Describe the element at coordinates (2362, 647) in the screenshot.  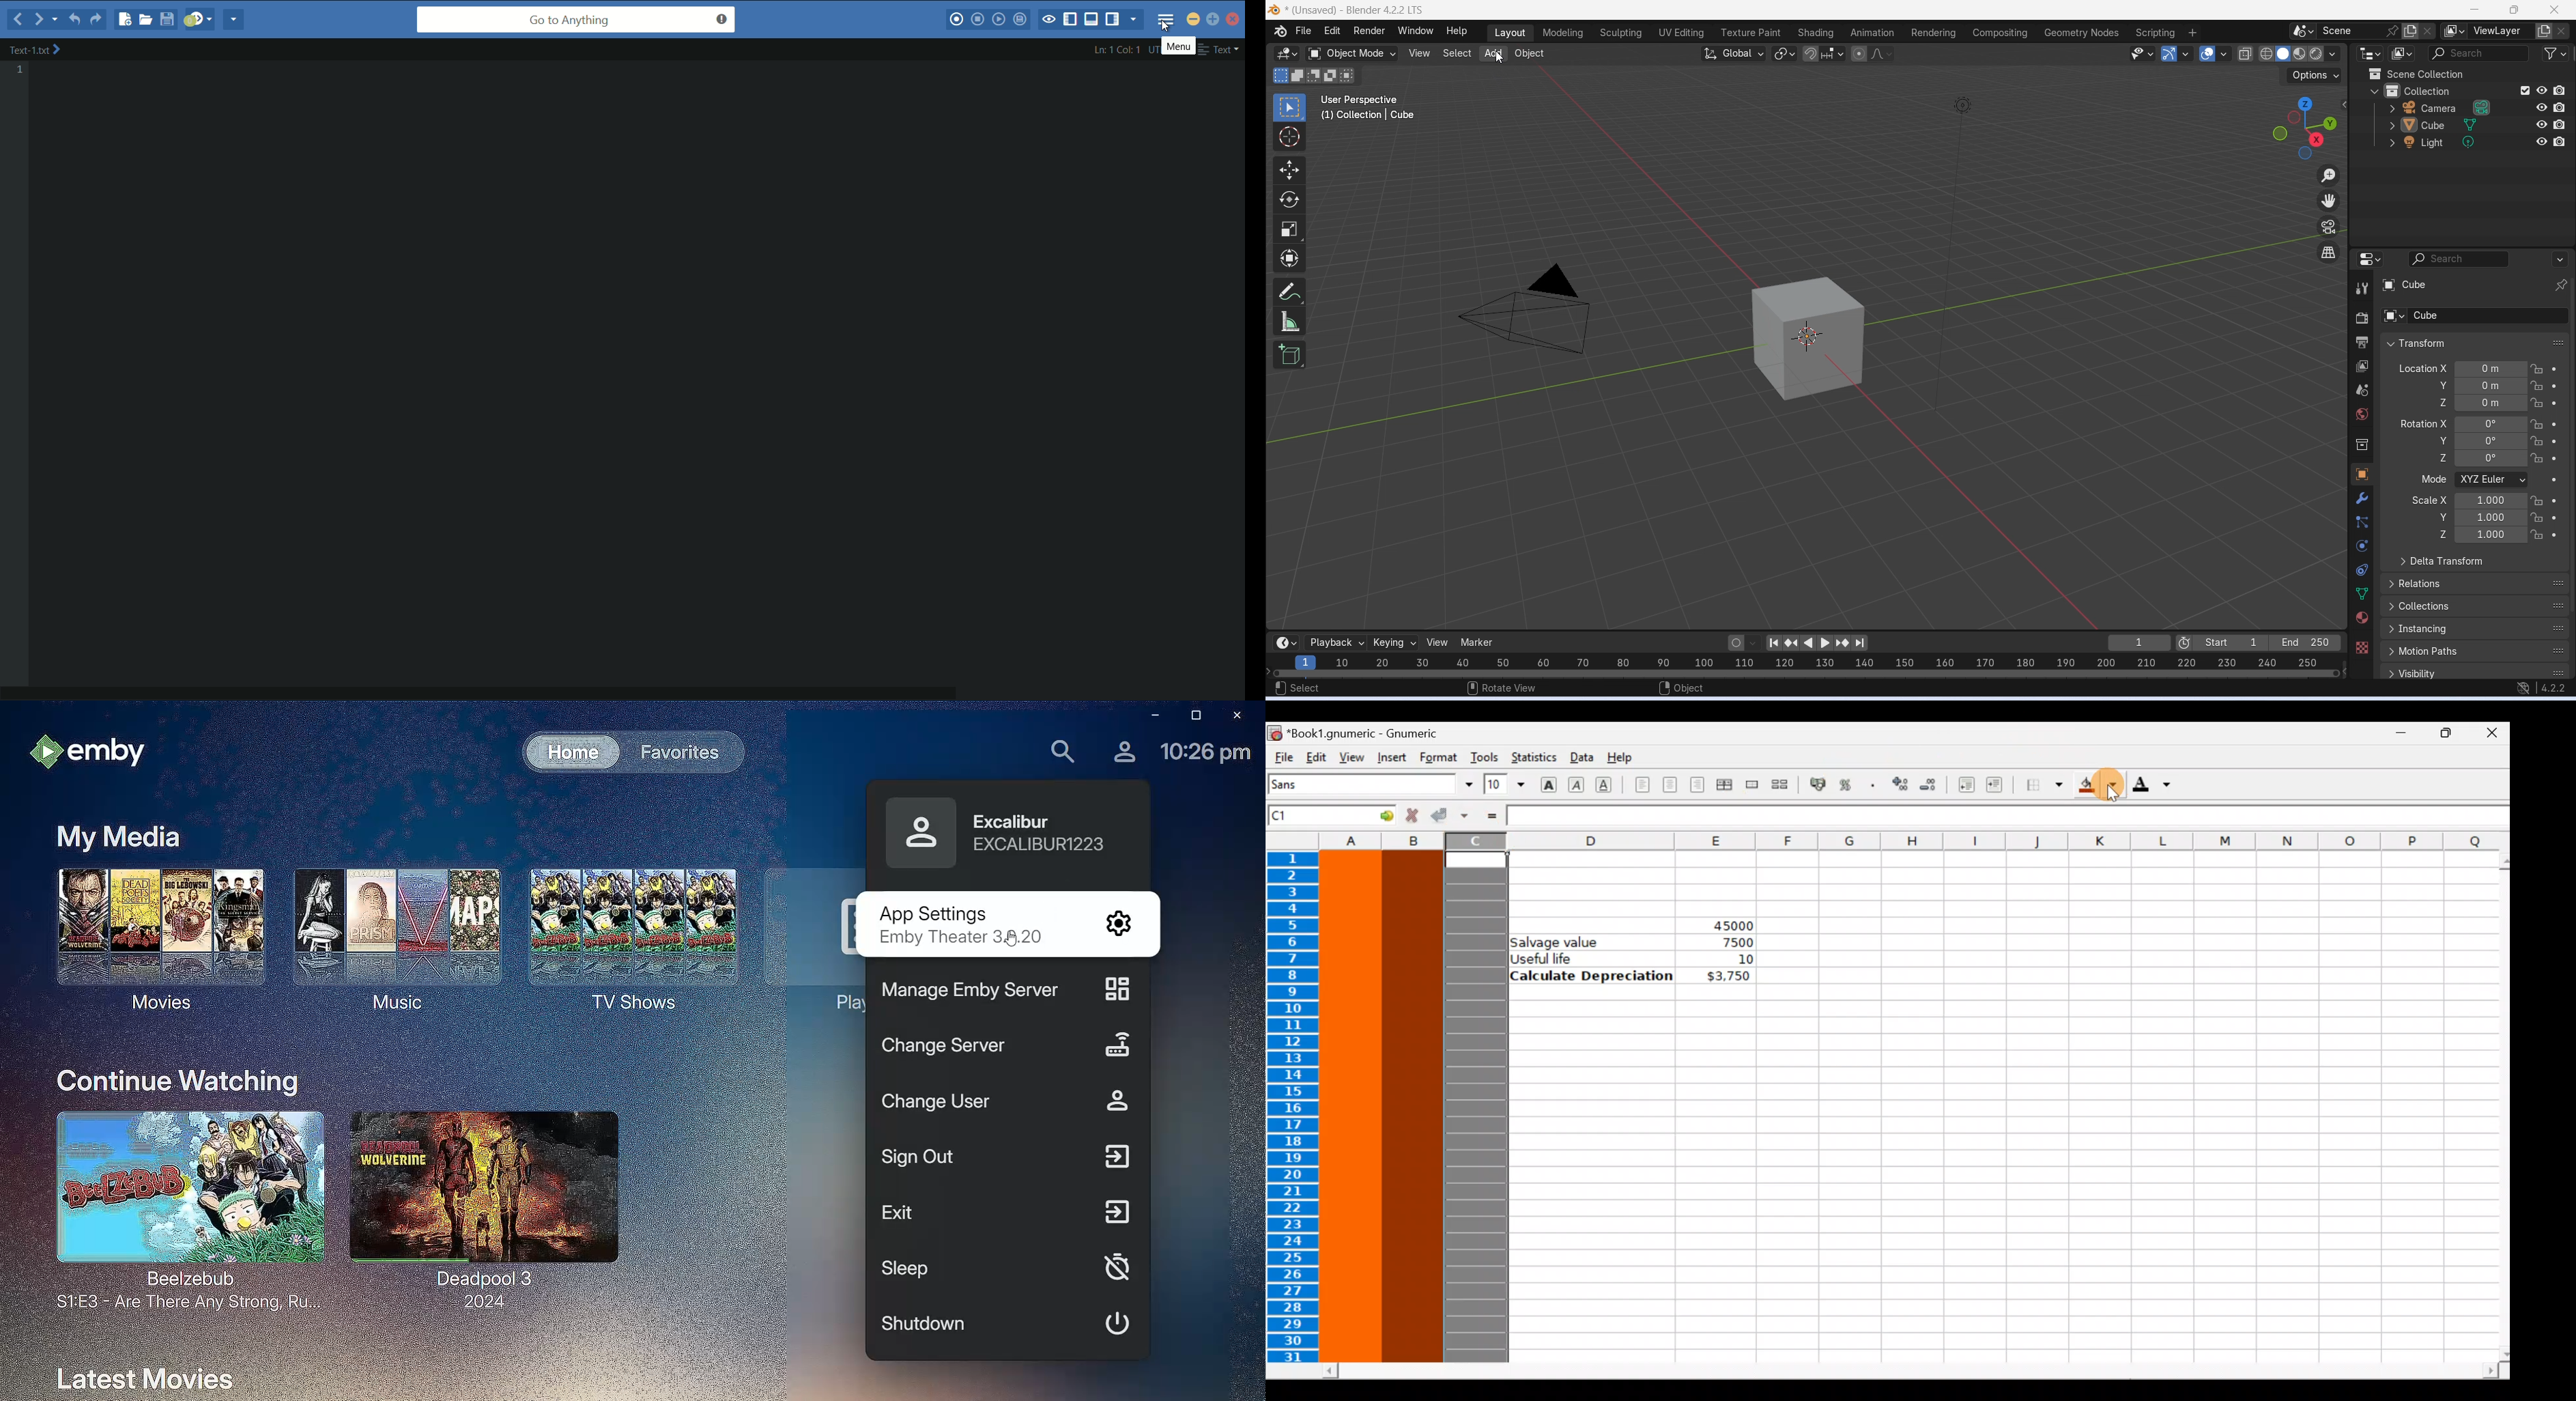
I see `texture` at that location.